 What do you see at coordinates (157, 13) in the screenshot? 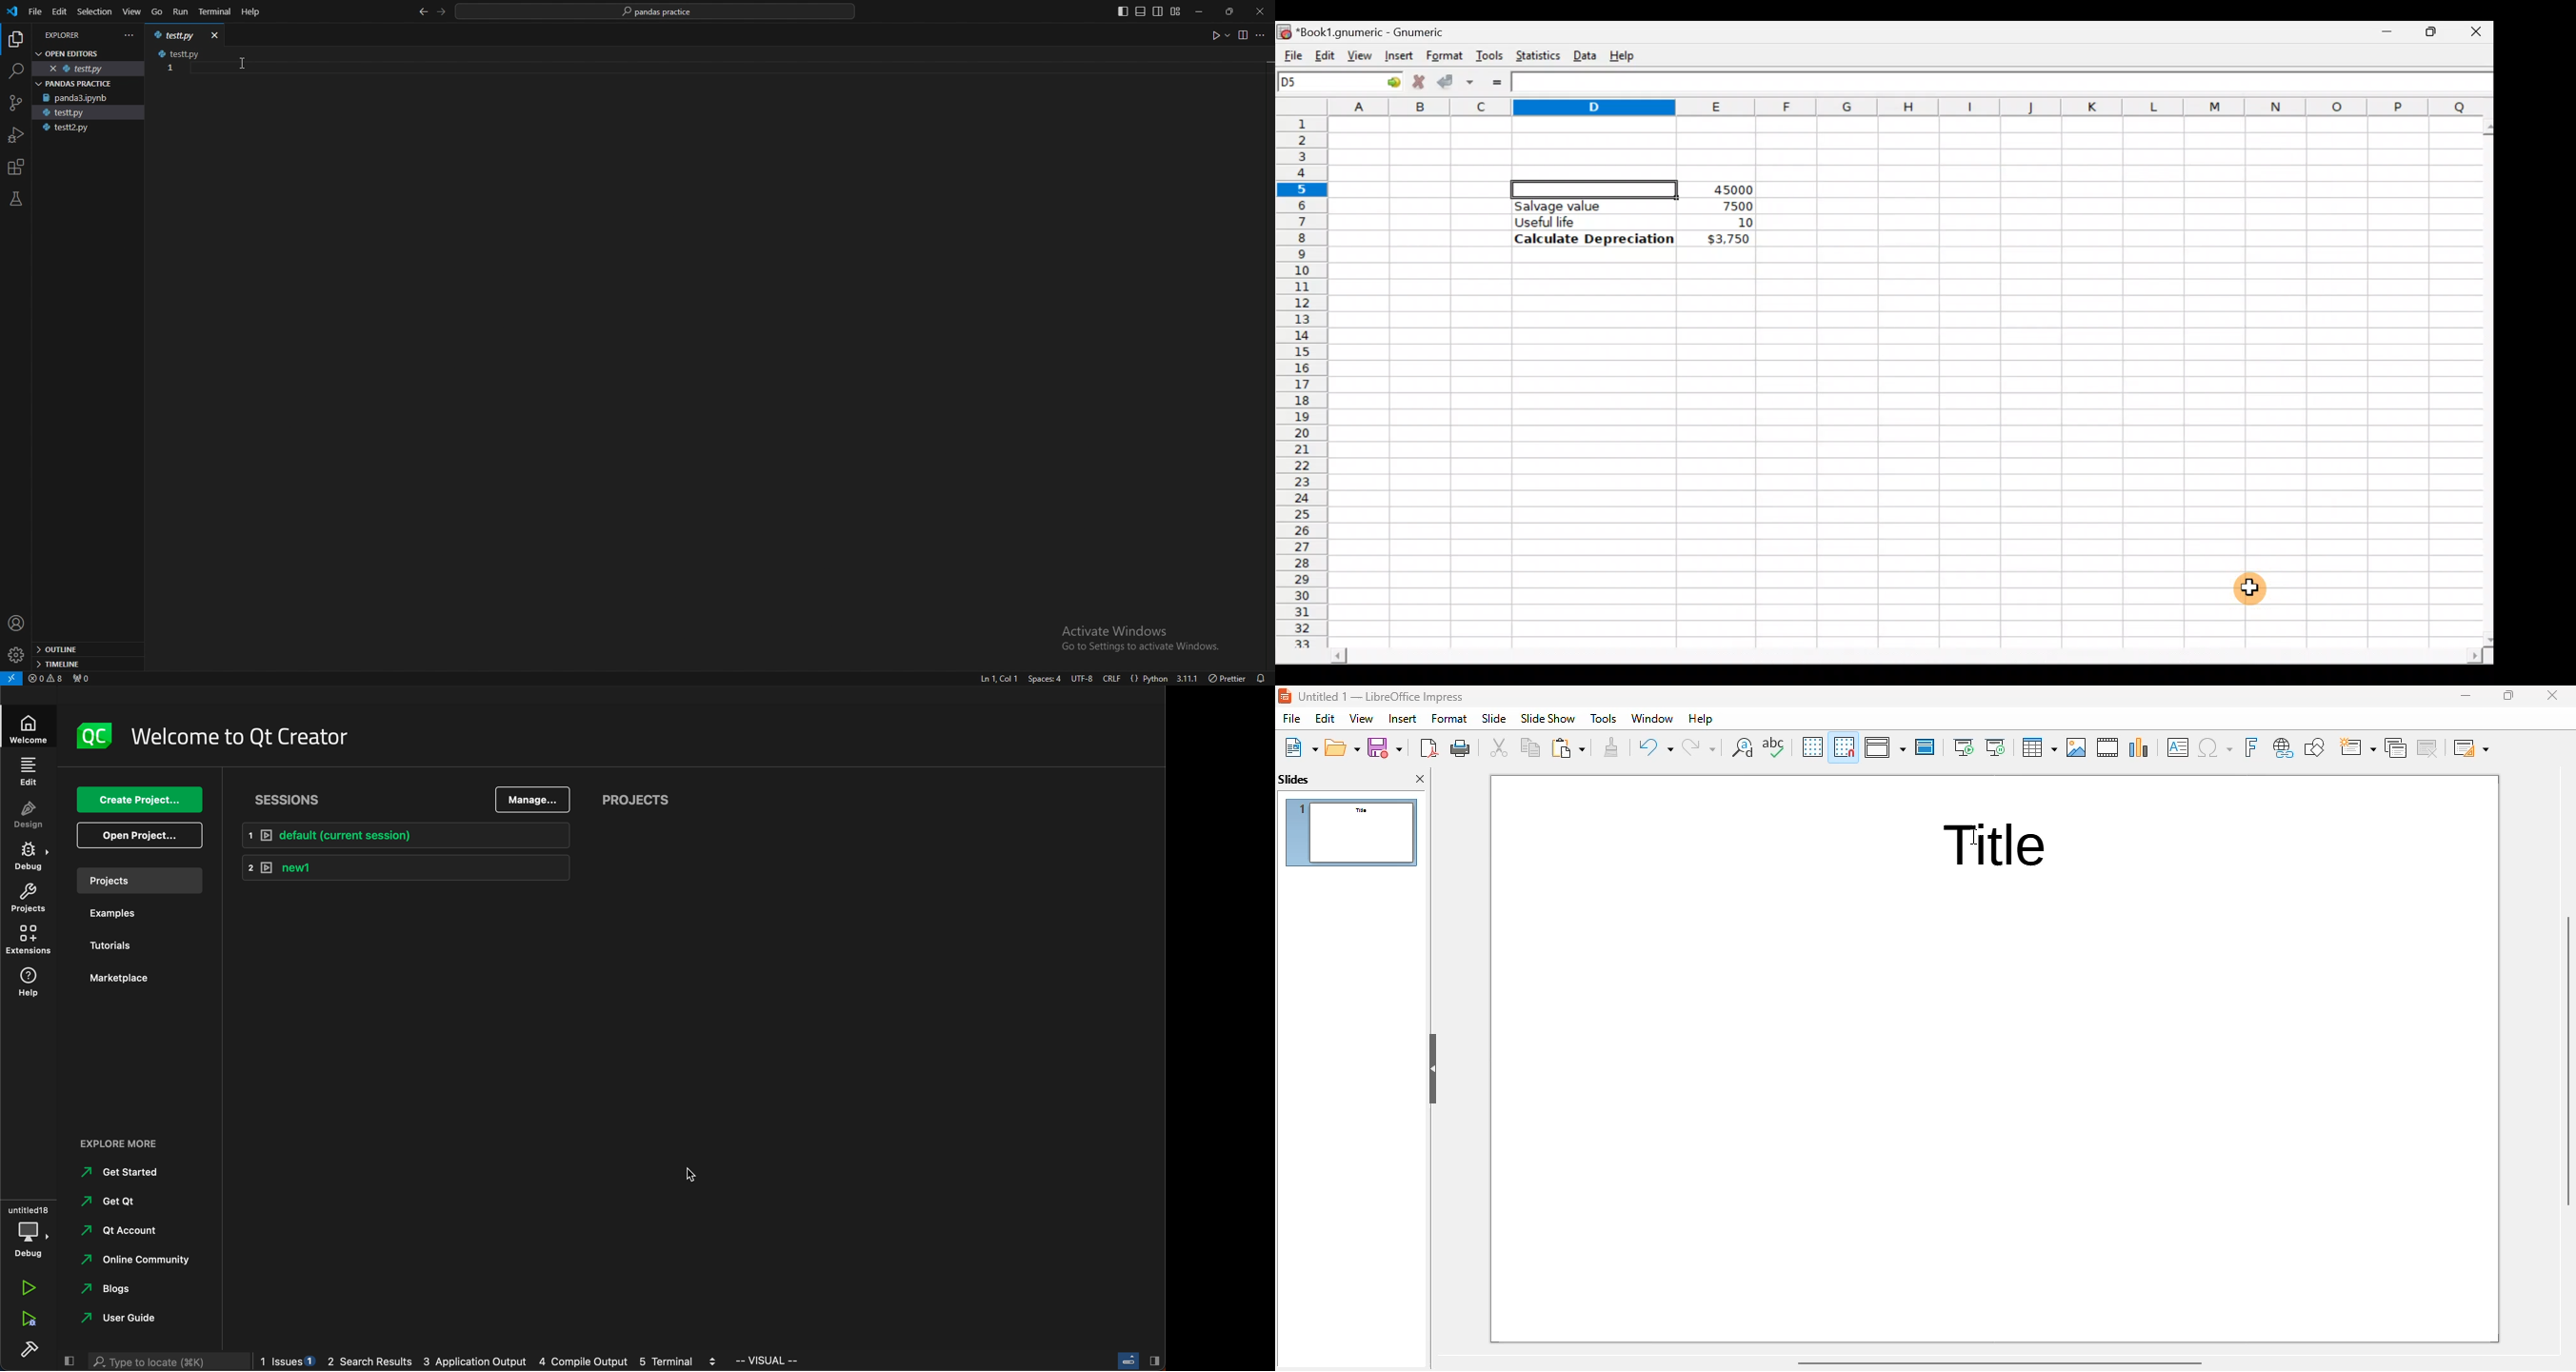
I see `go` at bounding box center [157, 13].